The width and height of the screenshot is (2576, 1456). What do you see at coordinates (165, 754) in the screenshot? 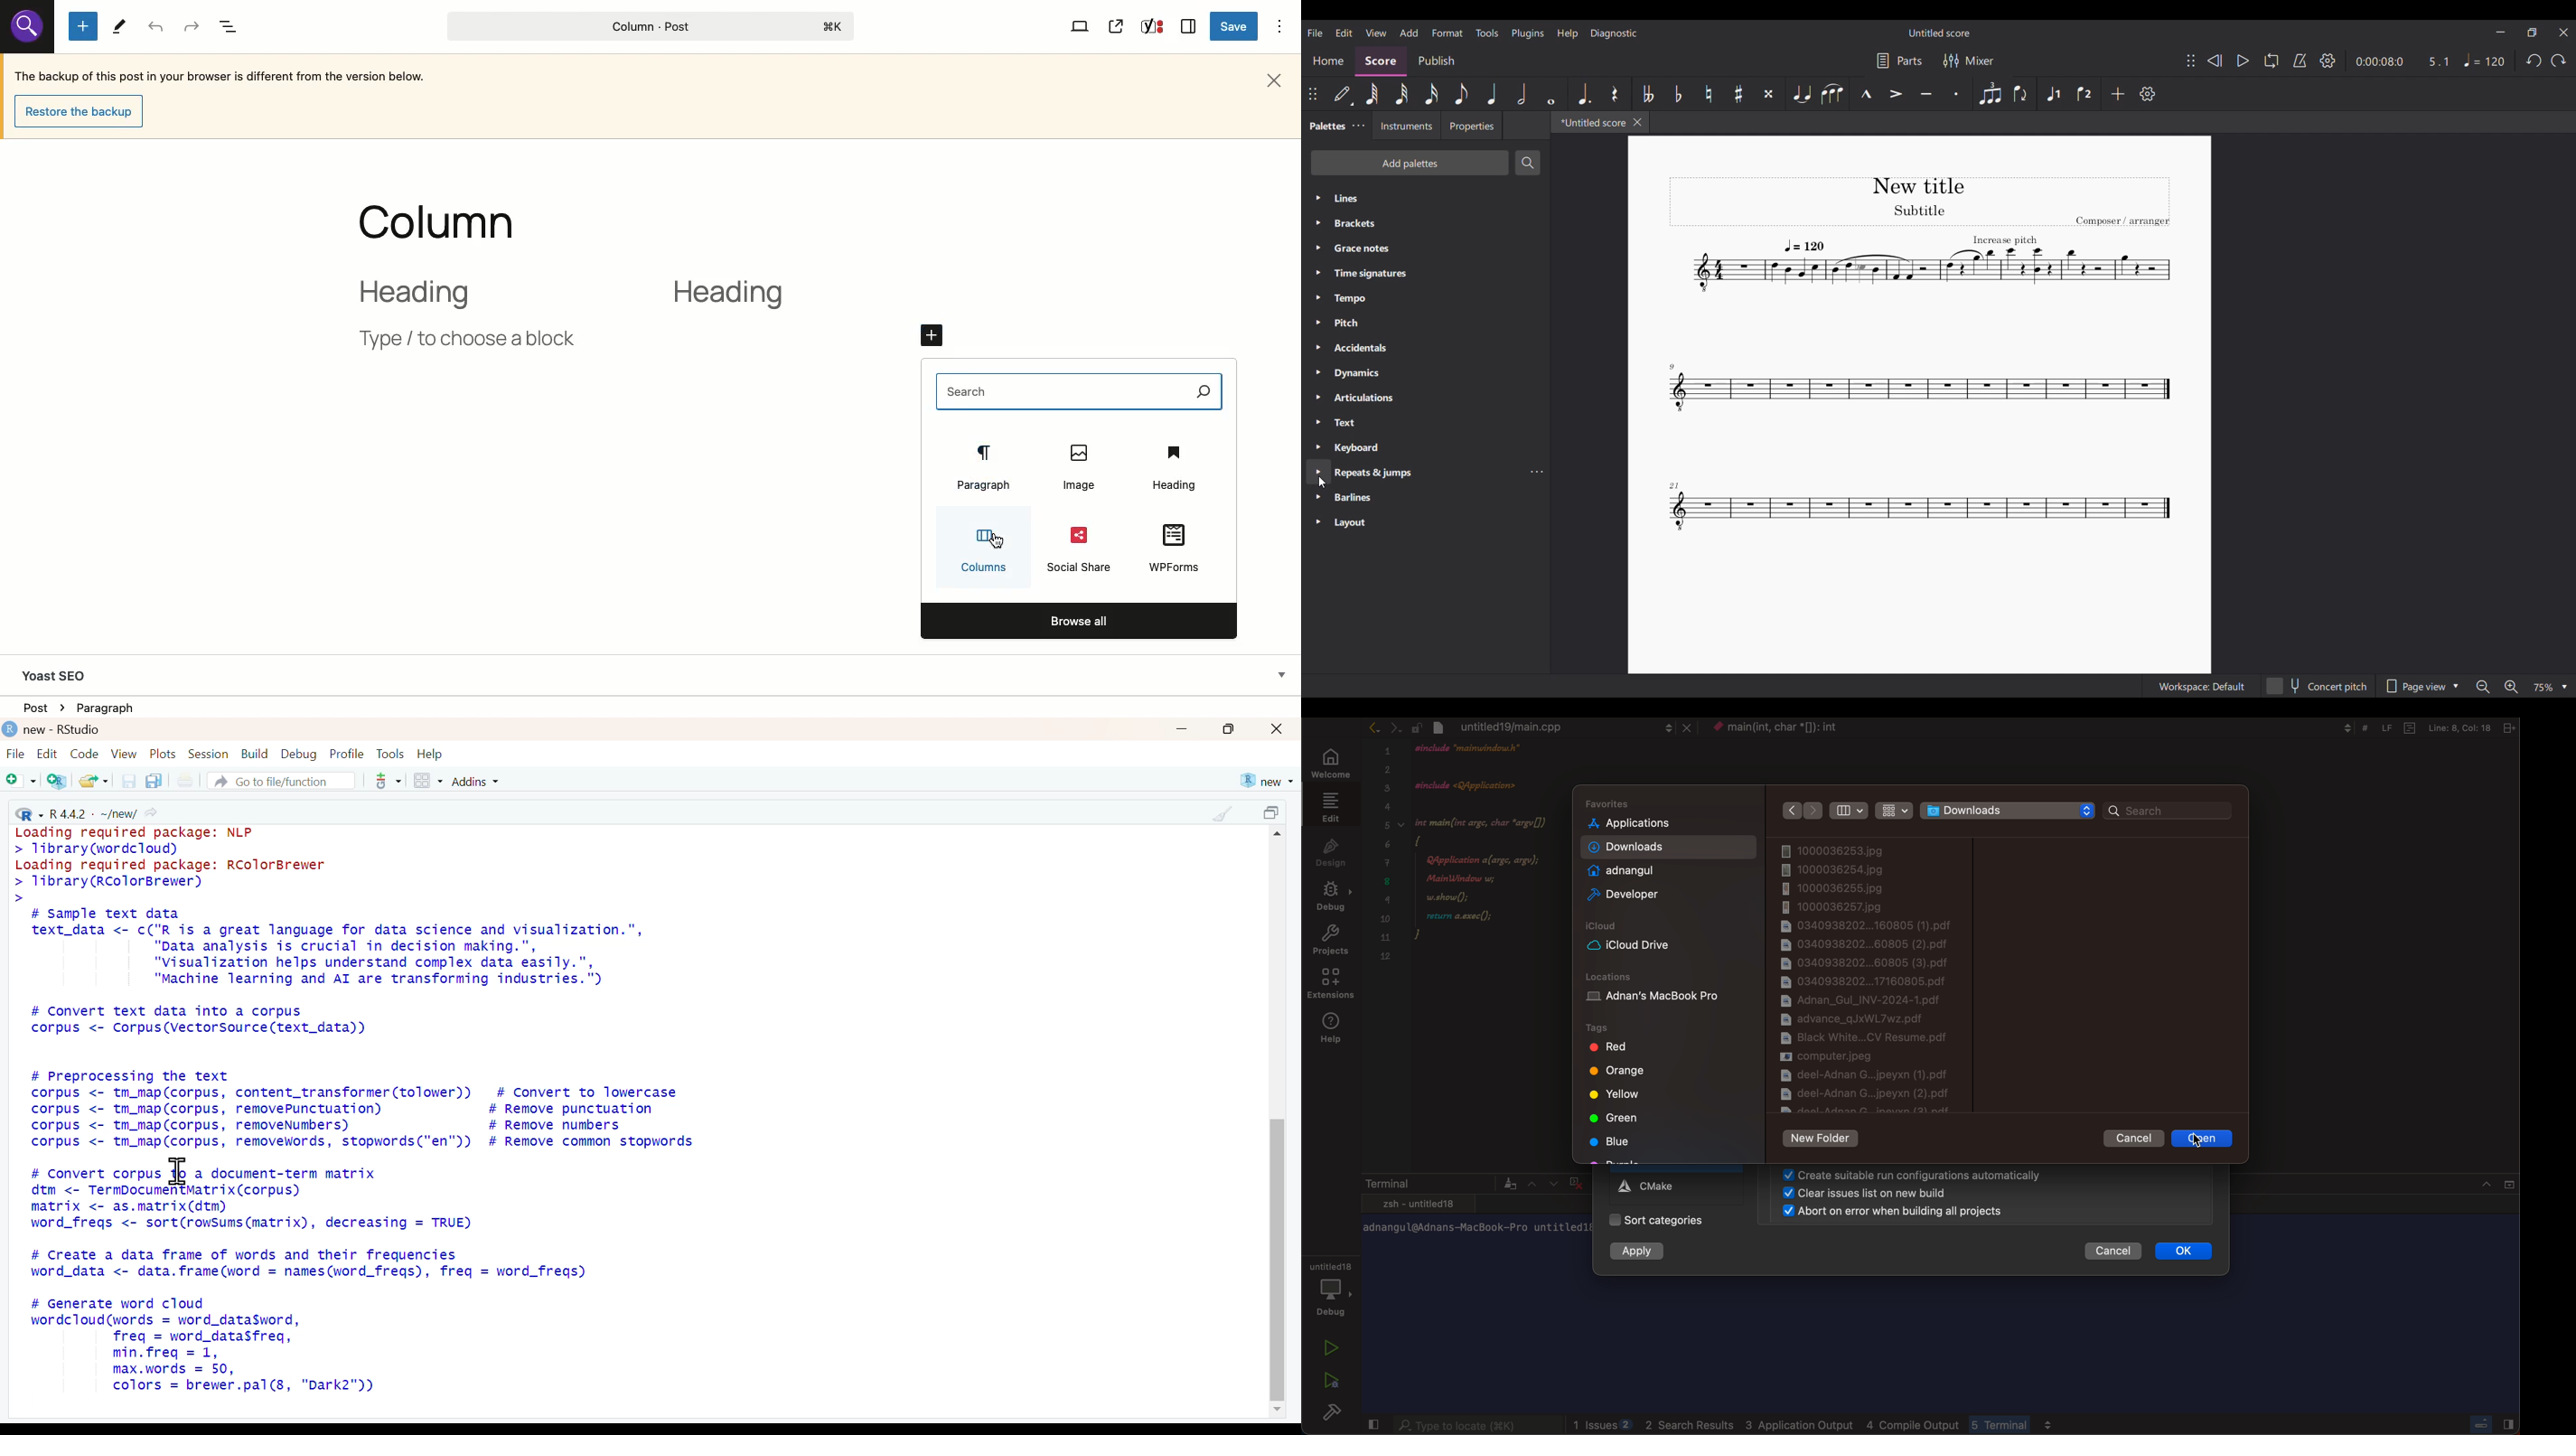
I see `Plots` at bounding box center [165, 754].